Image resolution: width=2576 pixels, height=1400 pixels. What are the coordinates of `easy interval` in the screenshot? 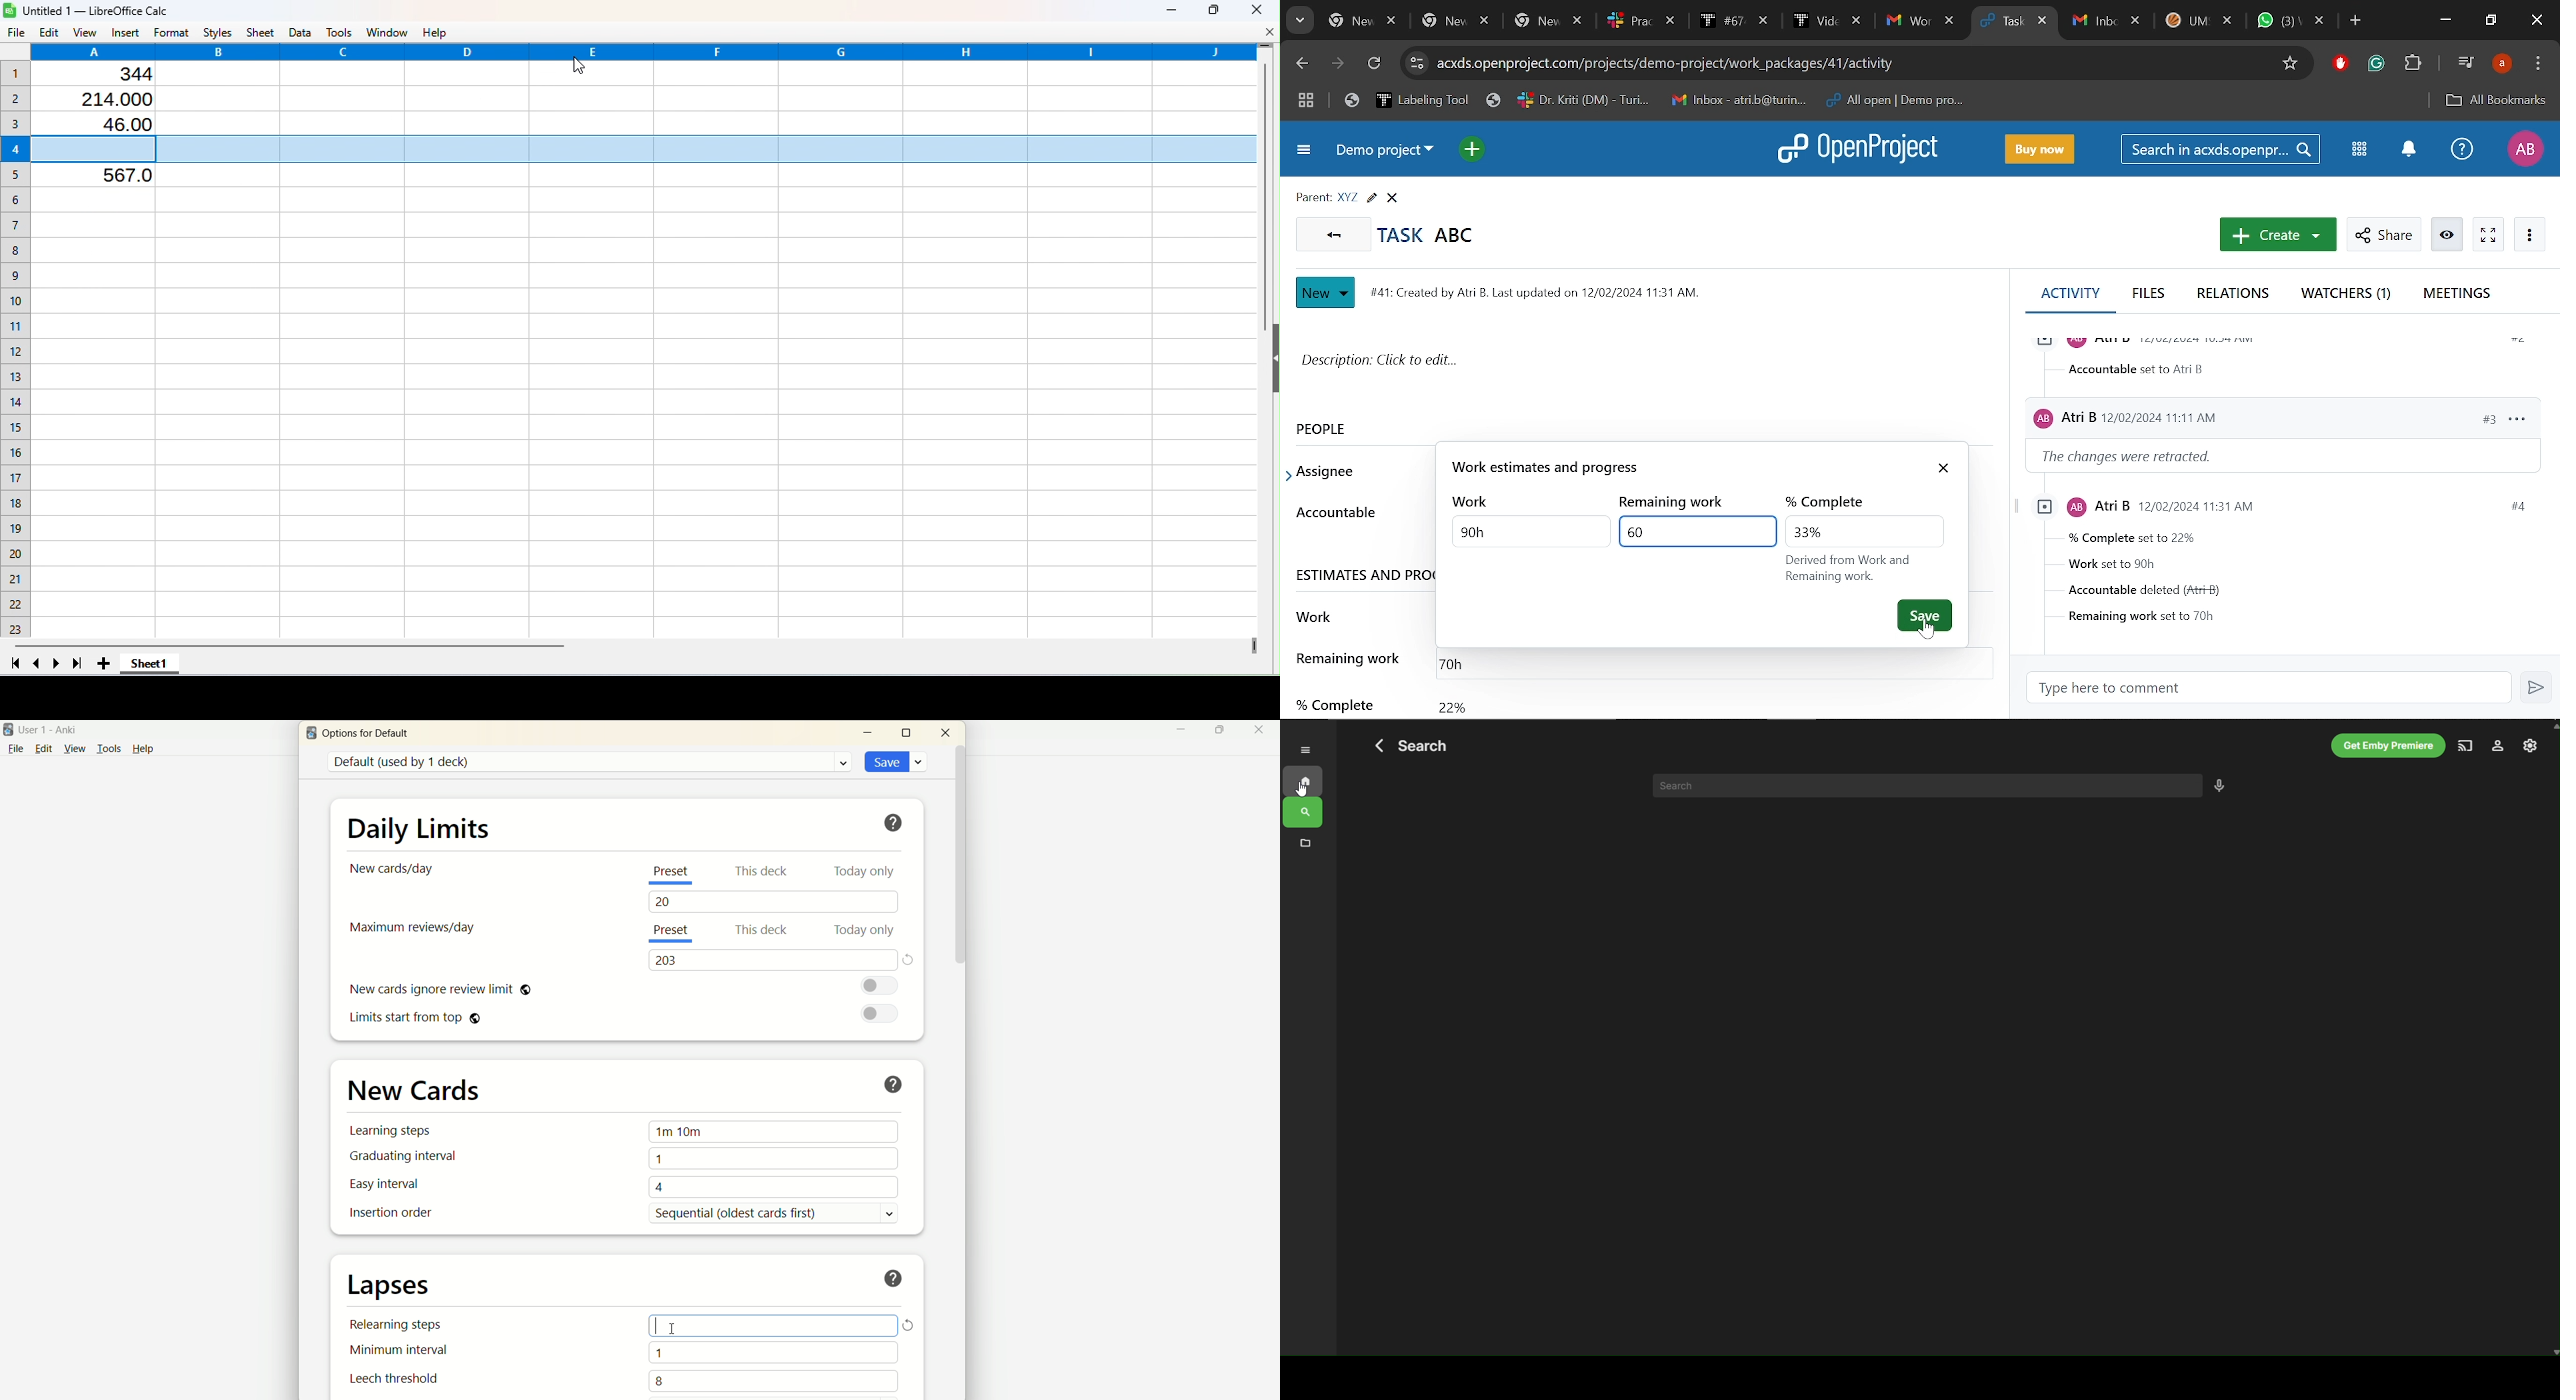 It's located at (385, 1184).